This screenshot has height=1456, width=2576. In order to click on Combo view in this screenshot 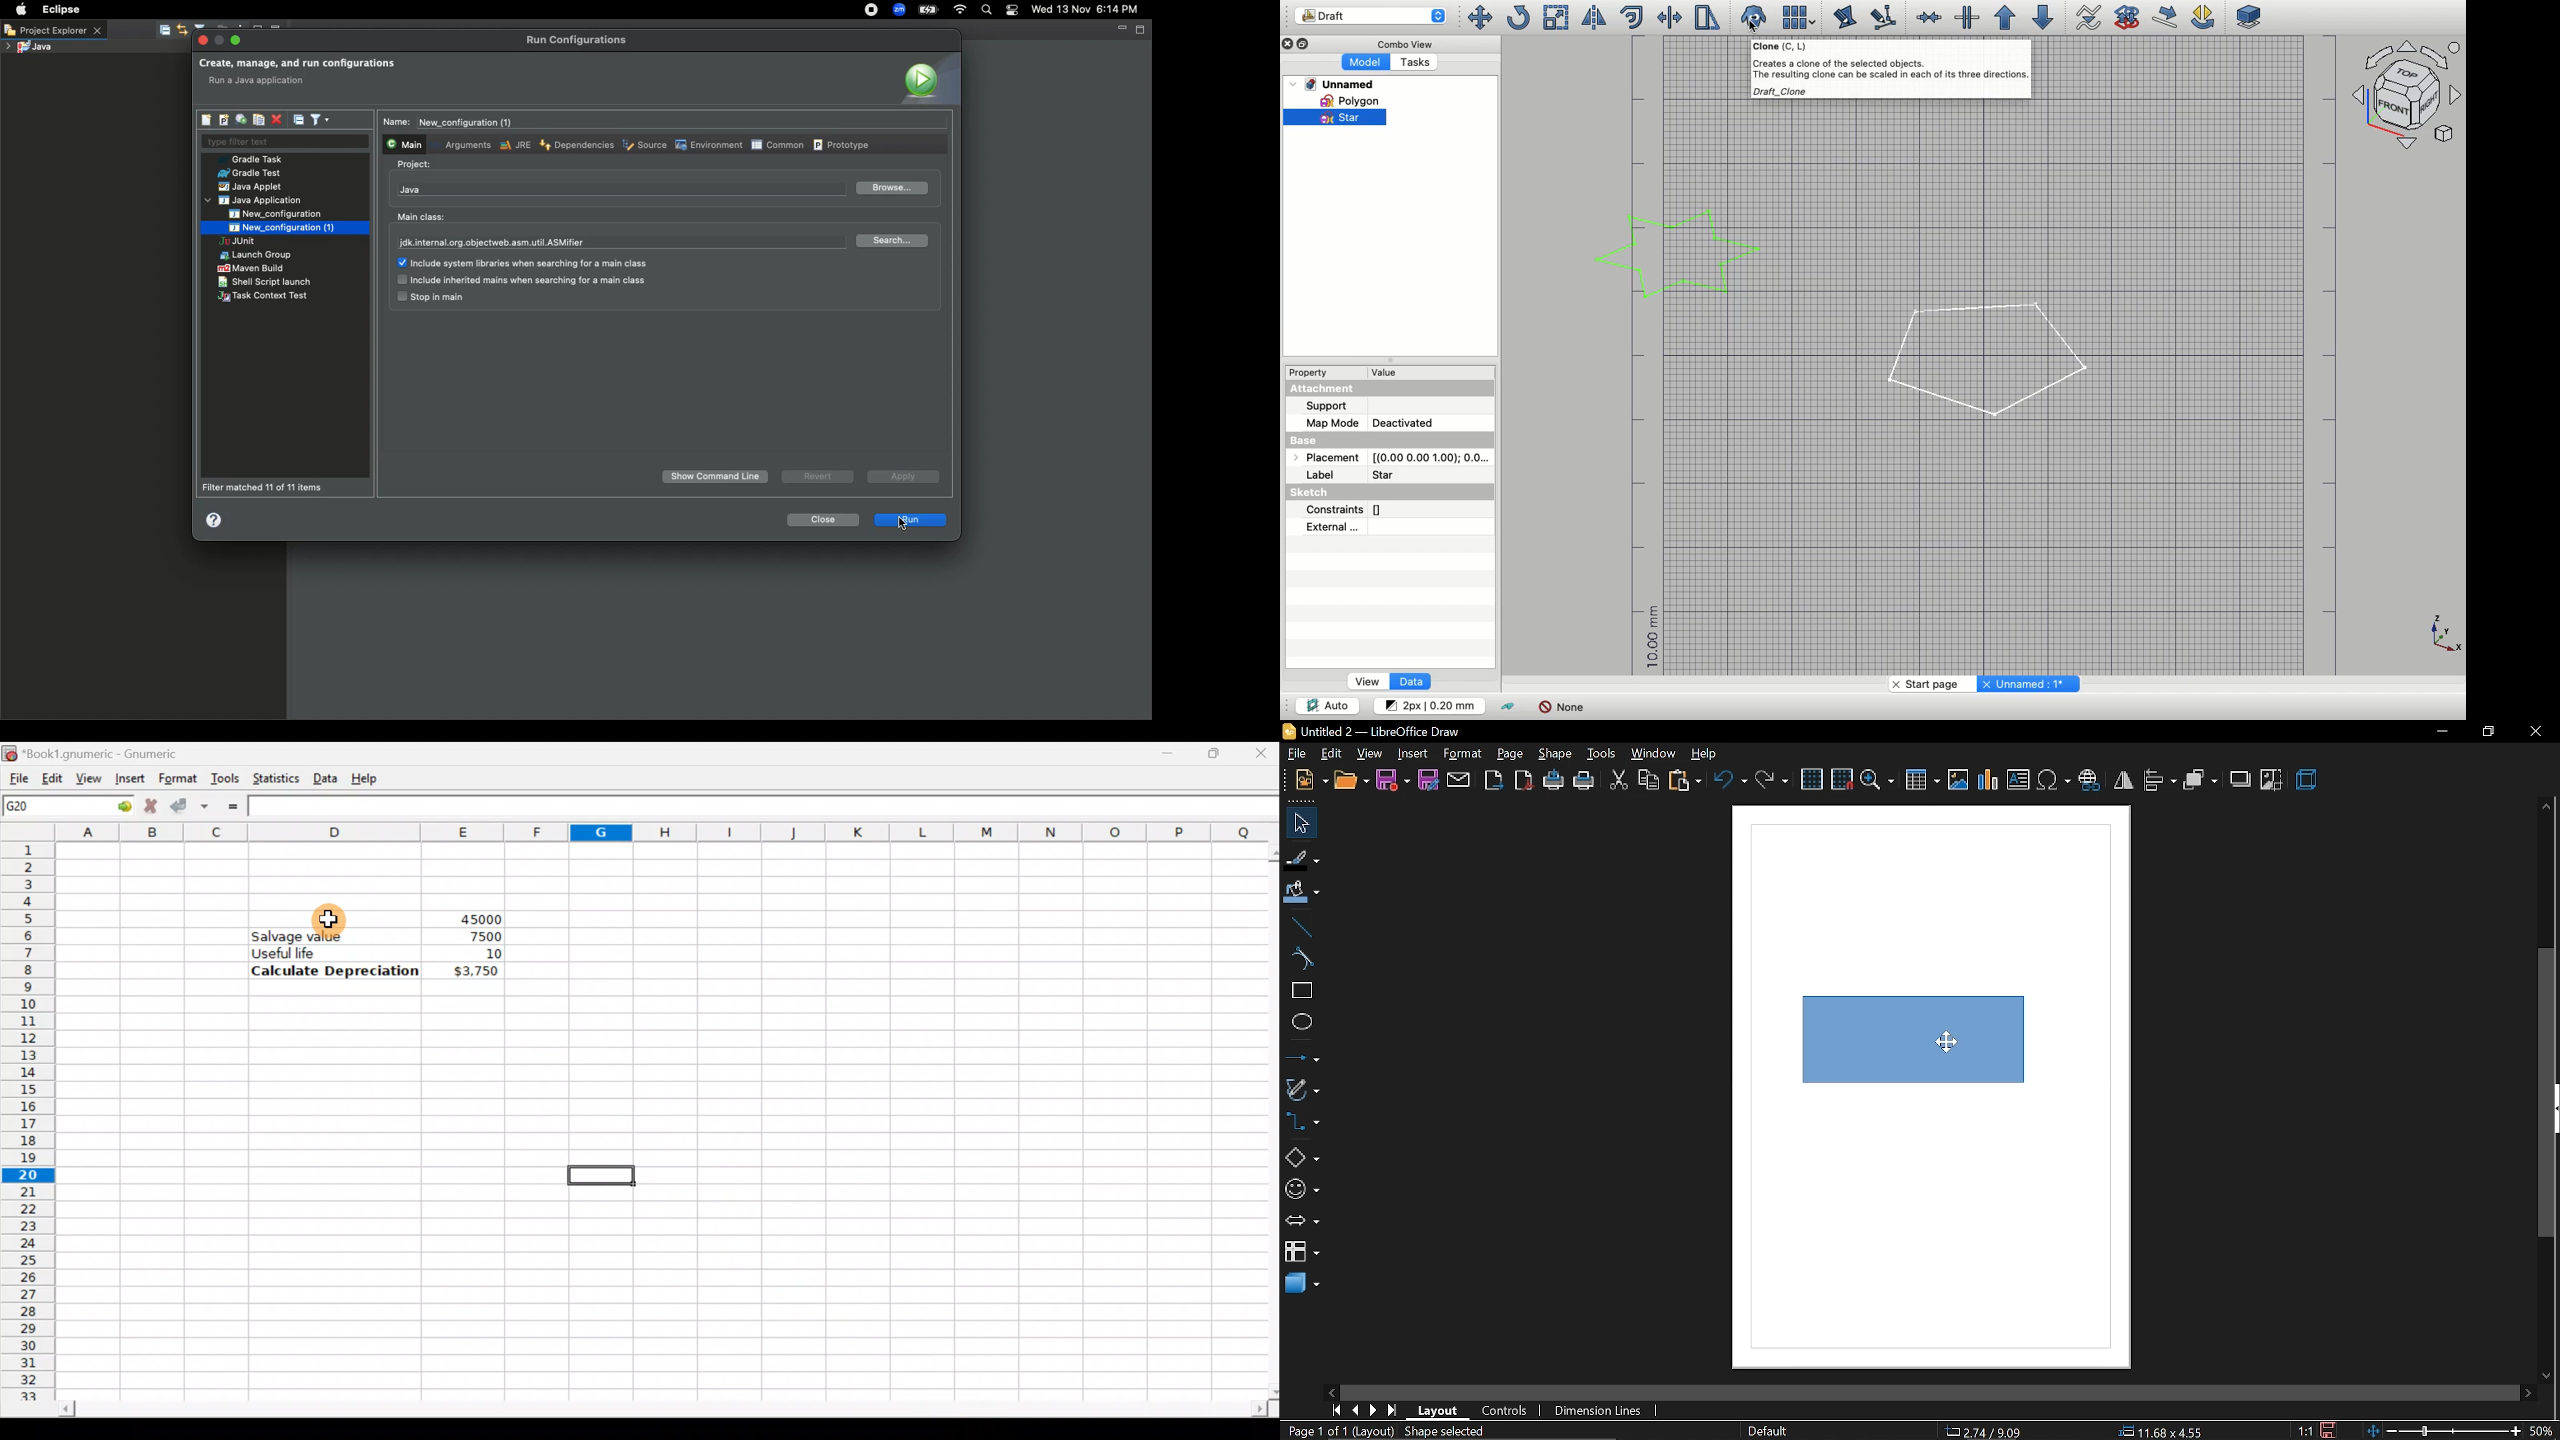, I will do `click(1402, 43)`.